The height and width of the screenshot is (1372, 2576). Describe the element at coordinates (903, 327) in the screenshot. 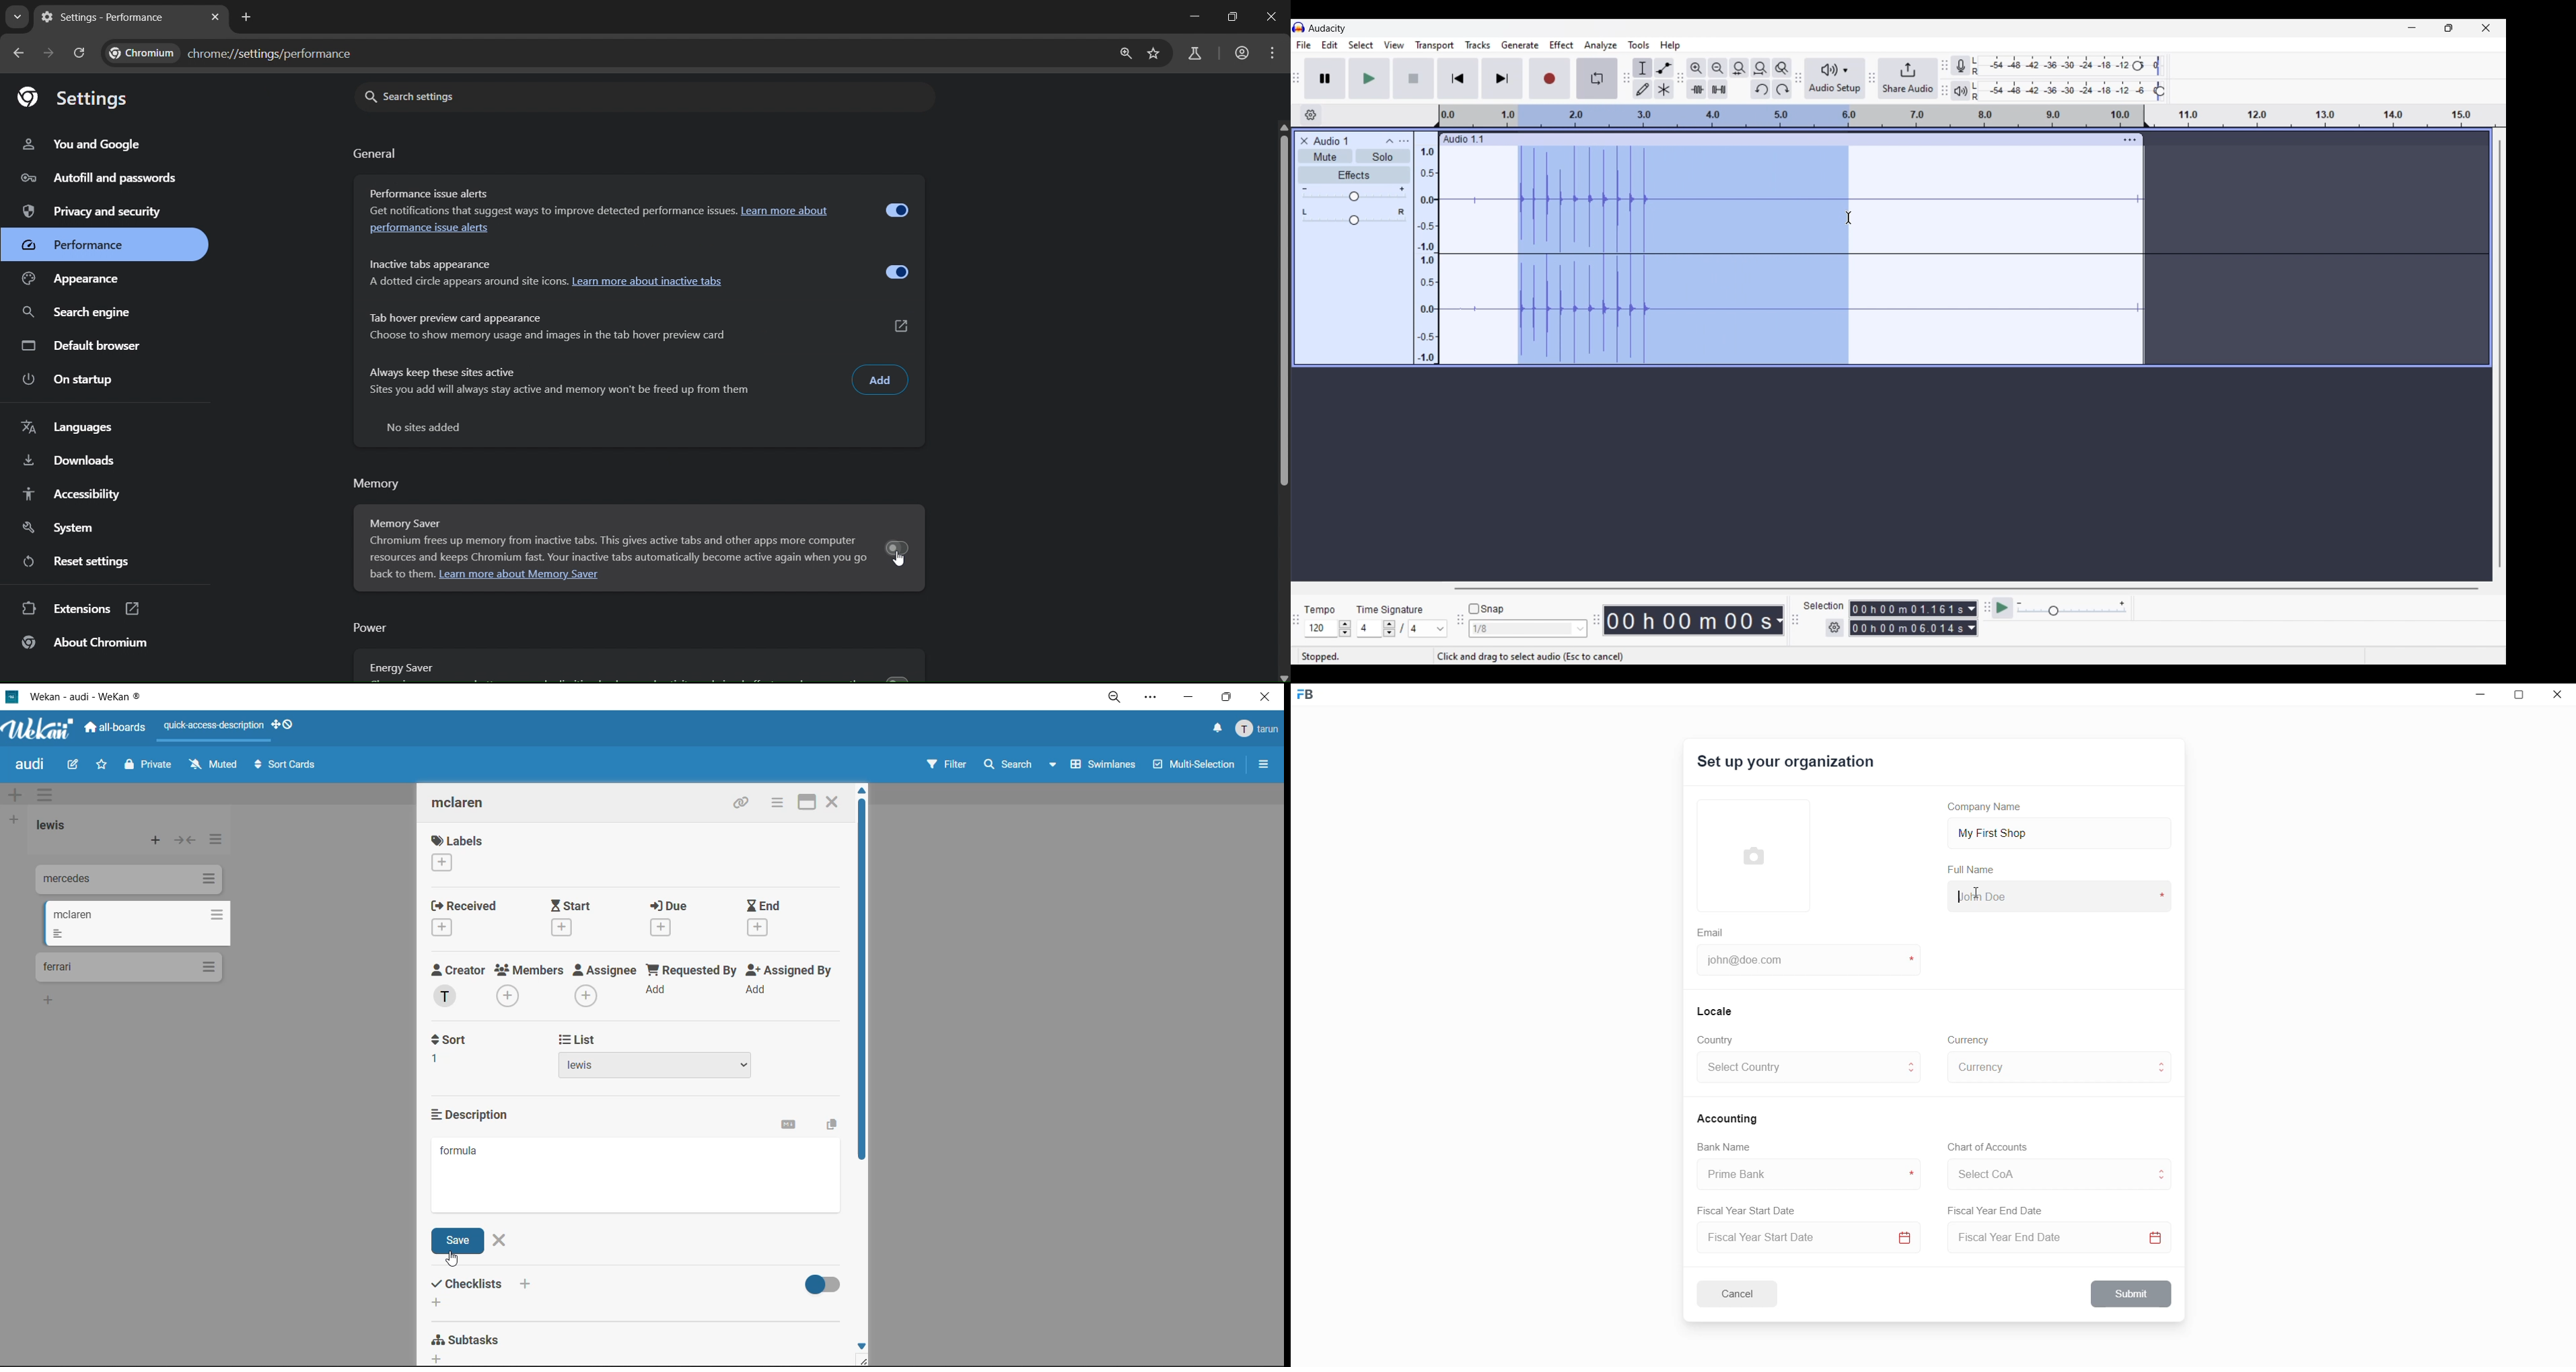

I see `link` at that location.